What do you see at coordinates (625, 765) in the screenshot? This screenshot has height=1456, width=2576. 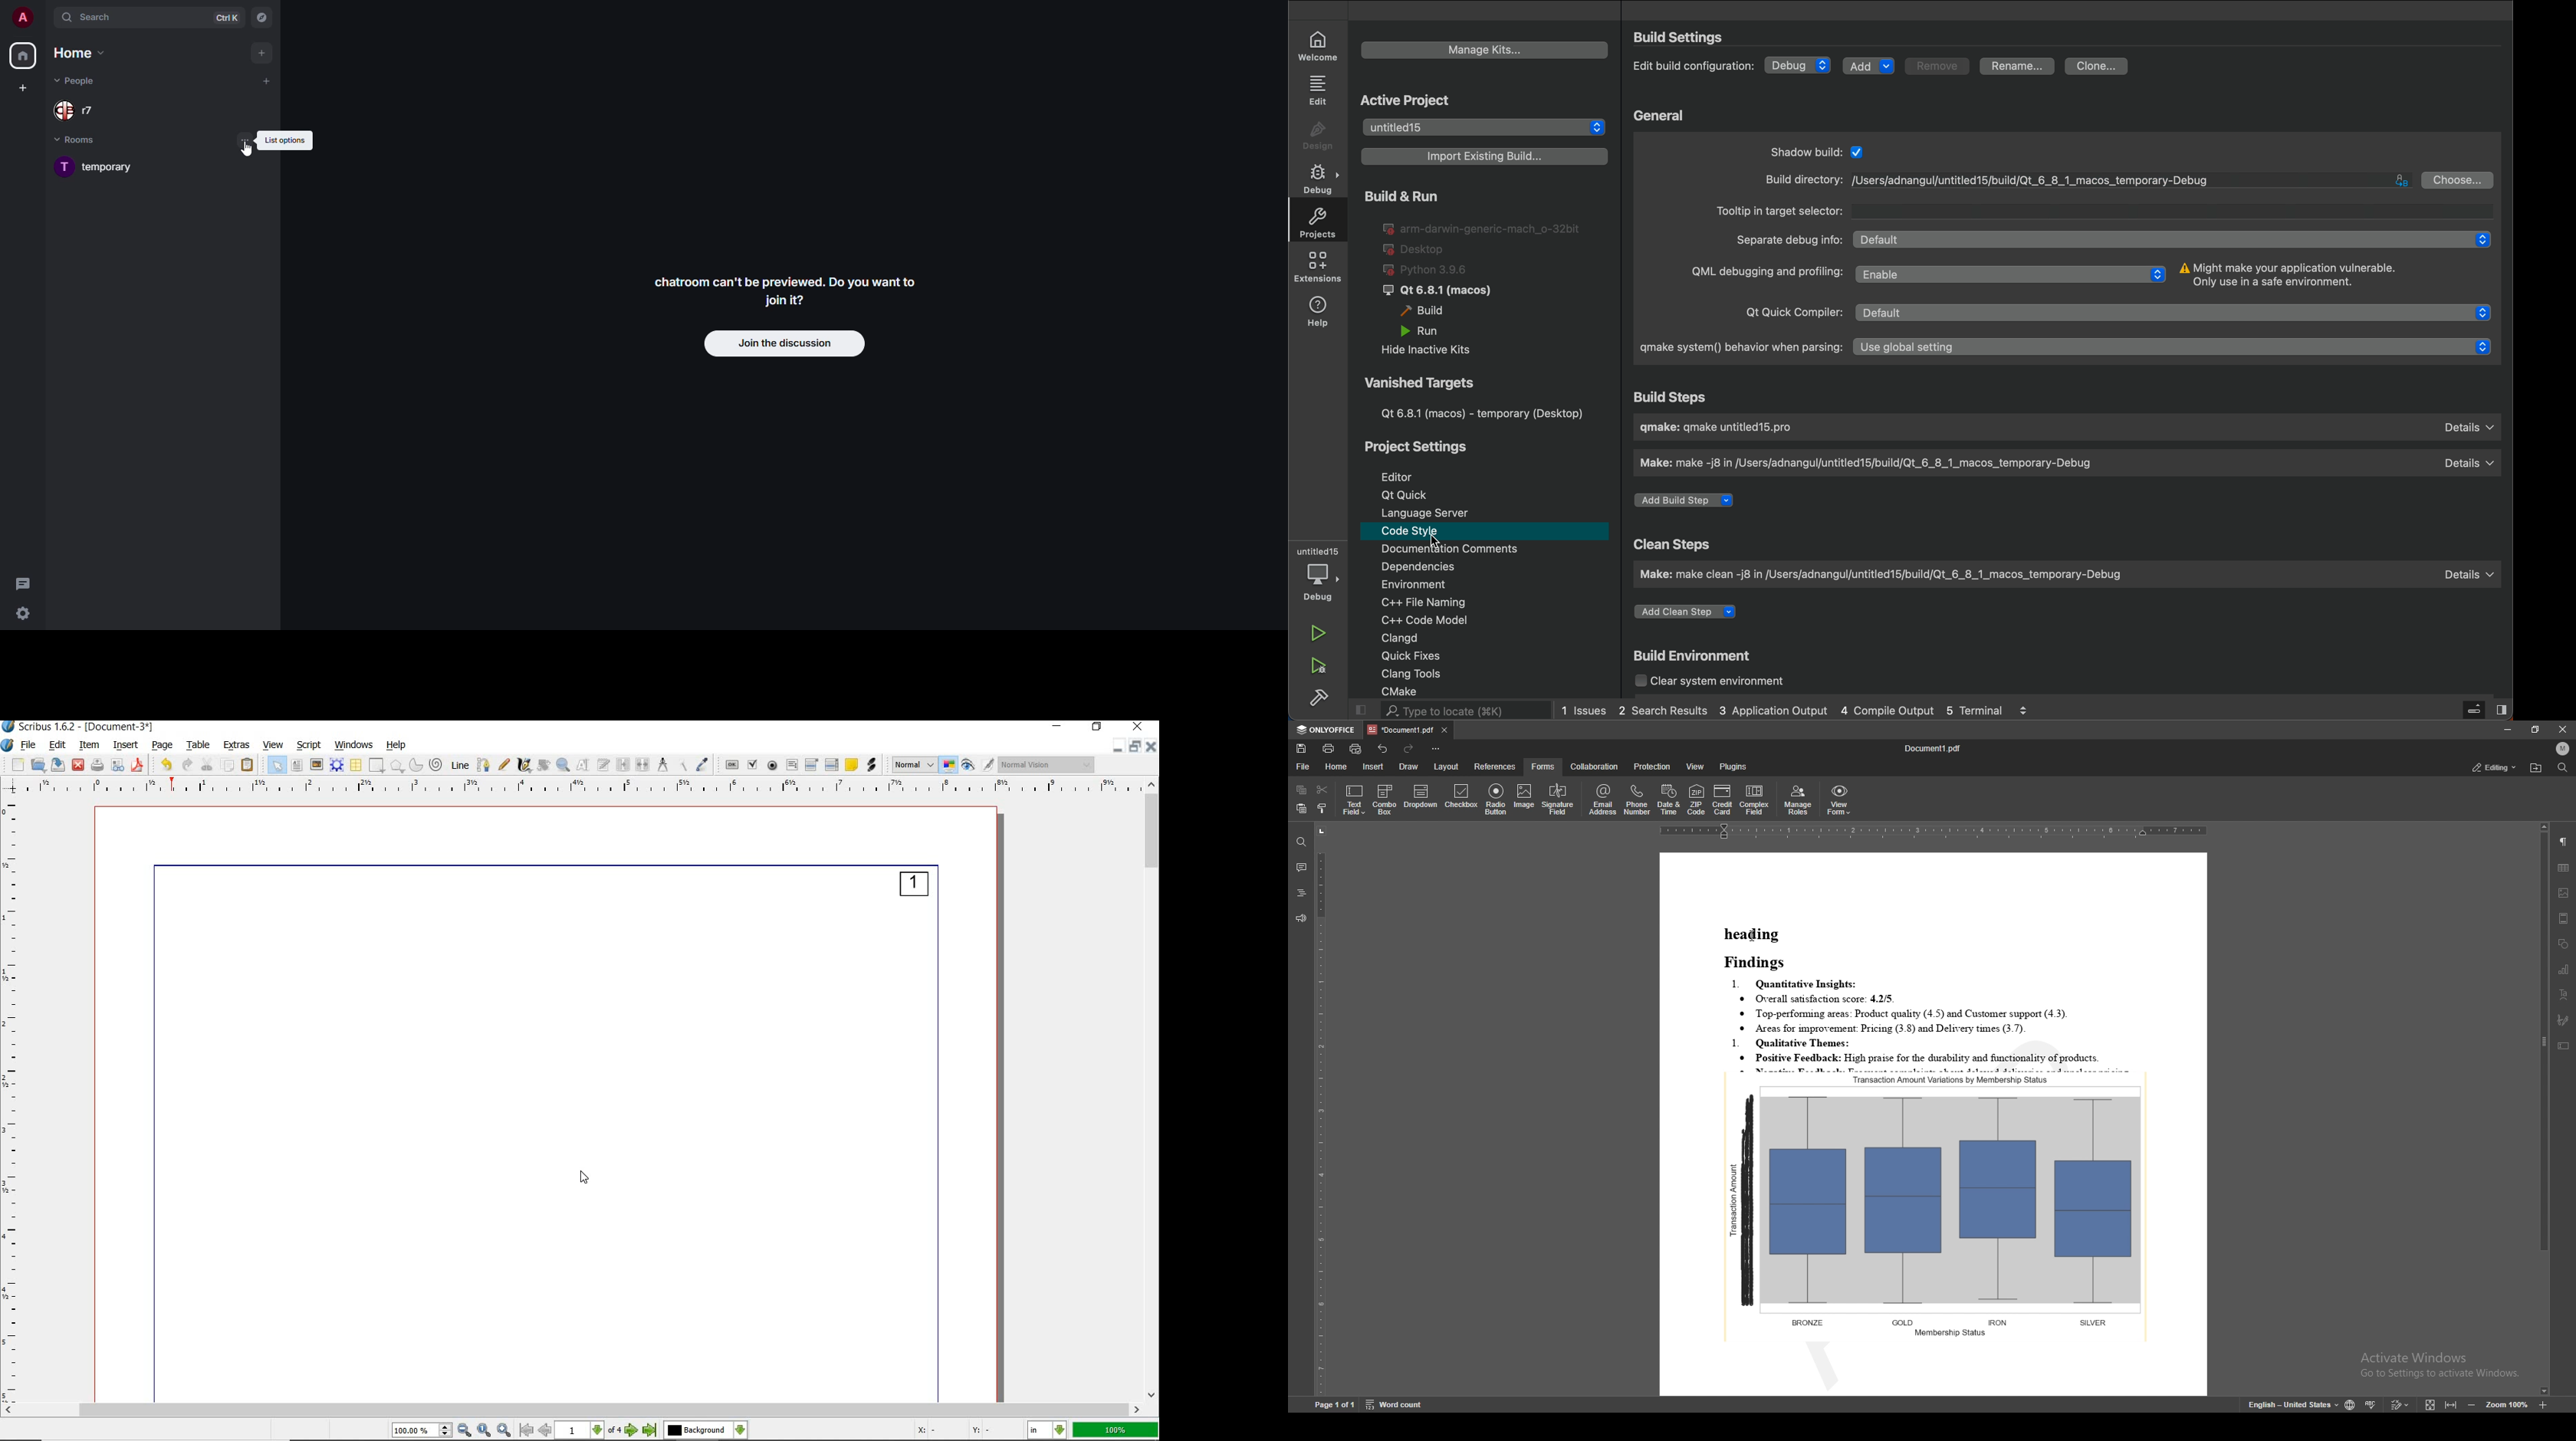 I see `link text frames` at bounding box center [625, 765].